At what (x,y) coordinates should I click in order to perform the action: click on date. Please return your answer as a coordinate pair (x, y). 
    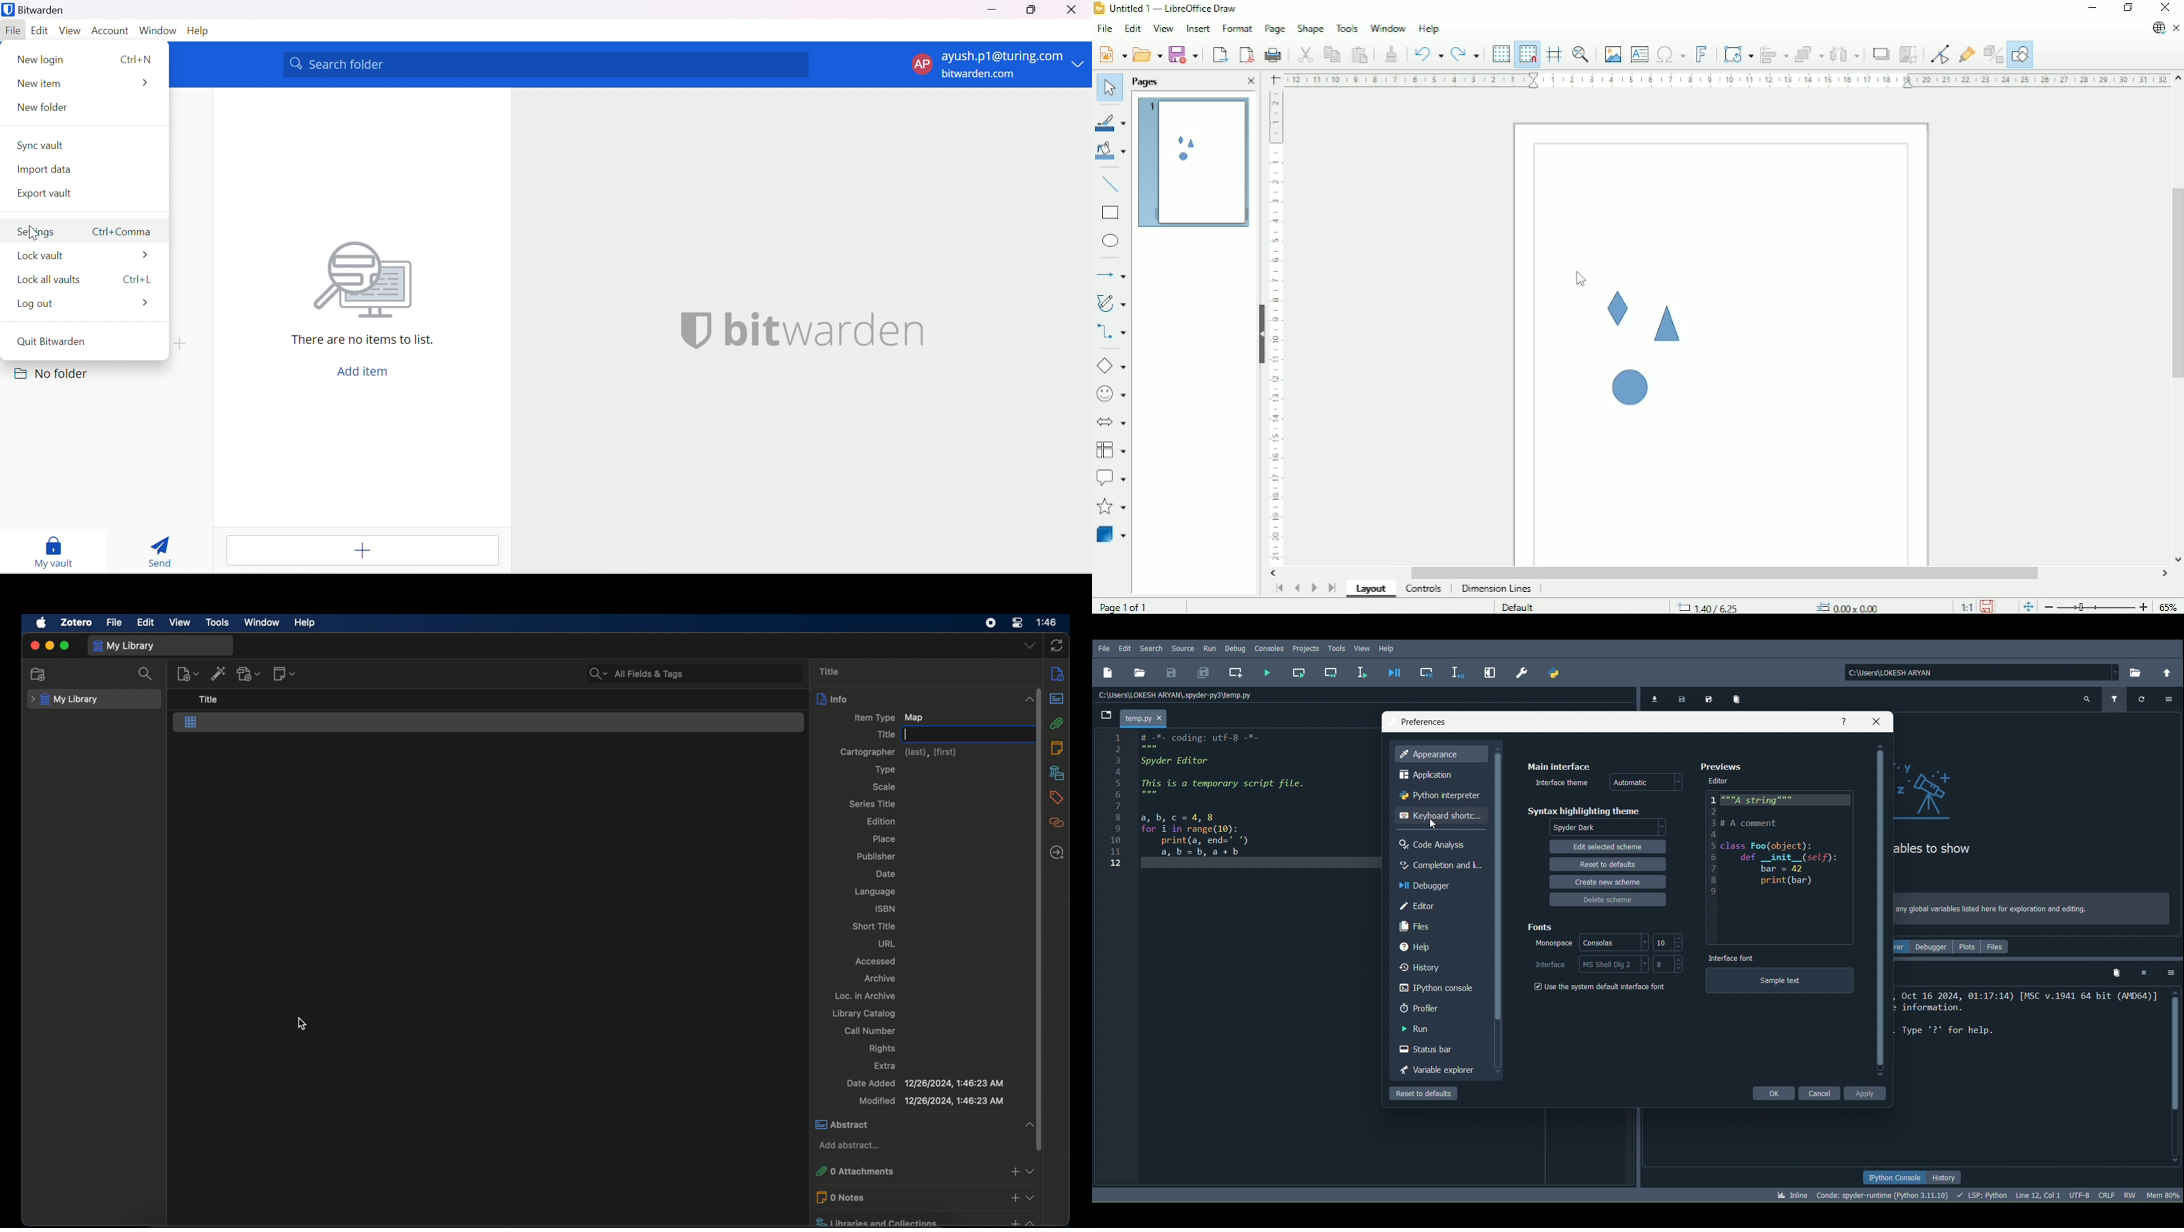
    Looking at the image, I should click on (886, 874).